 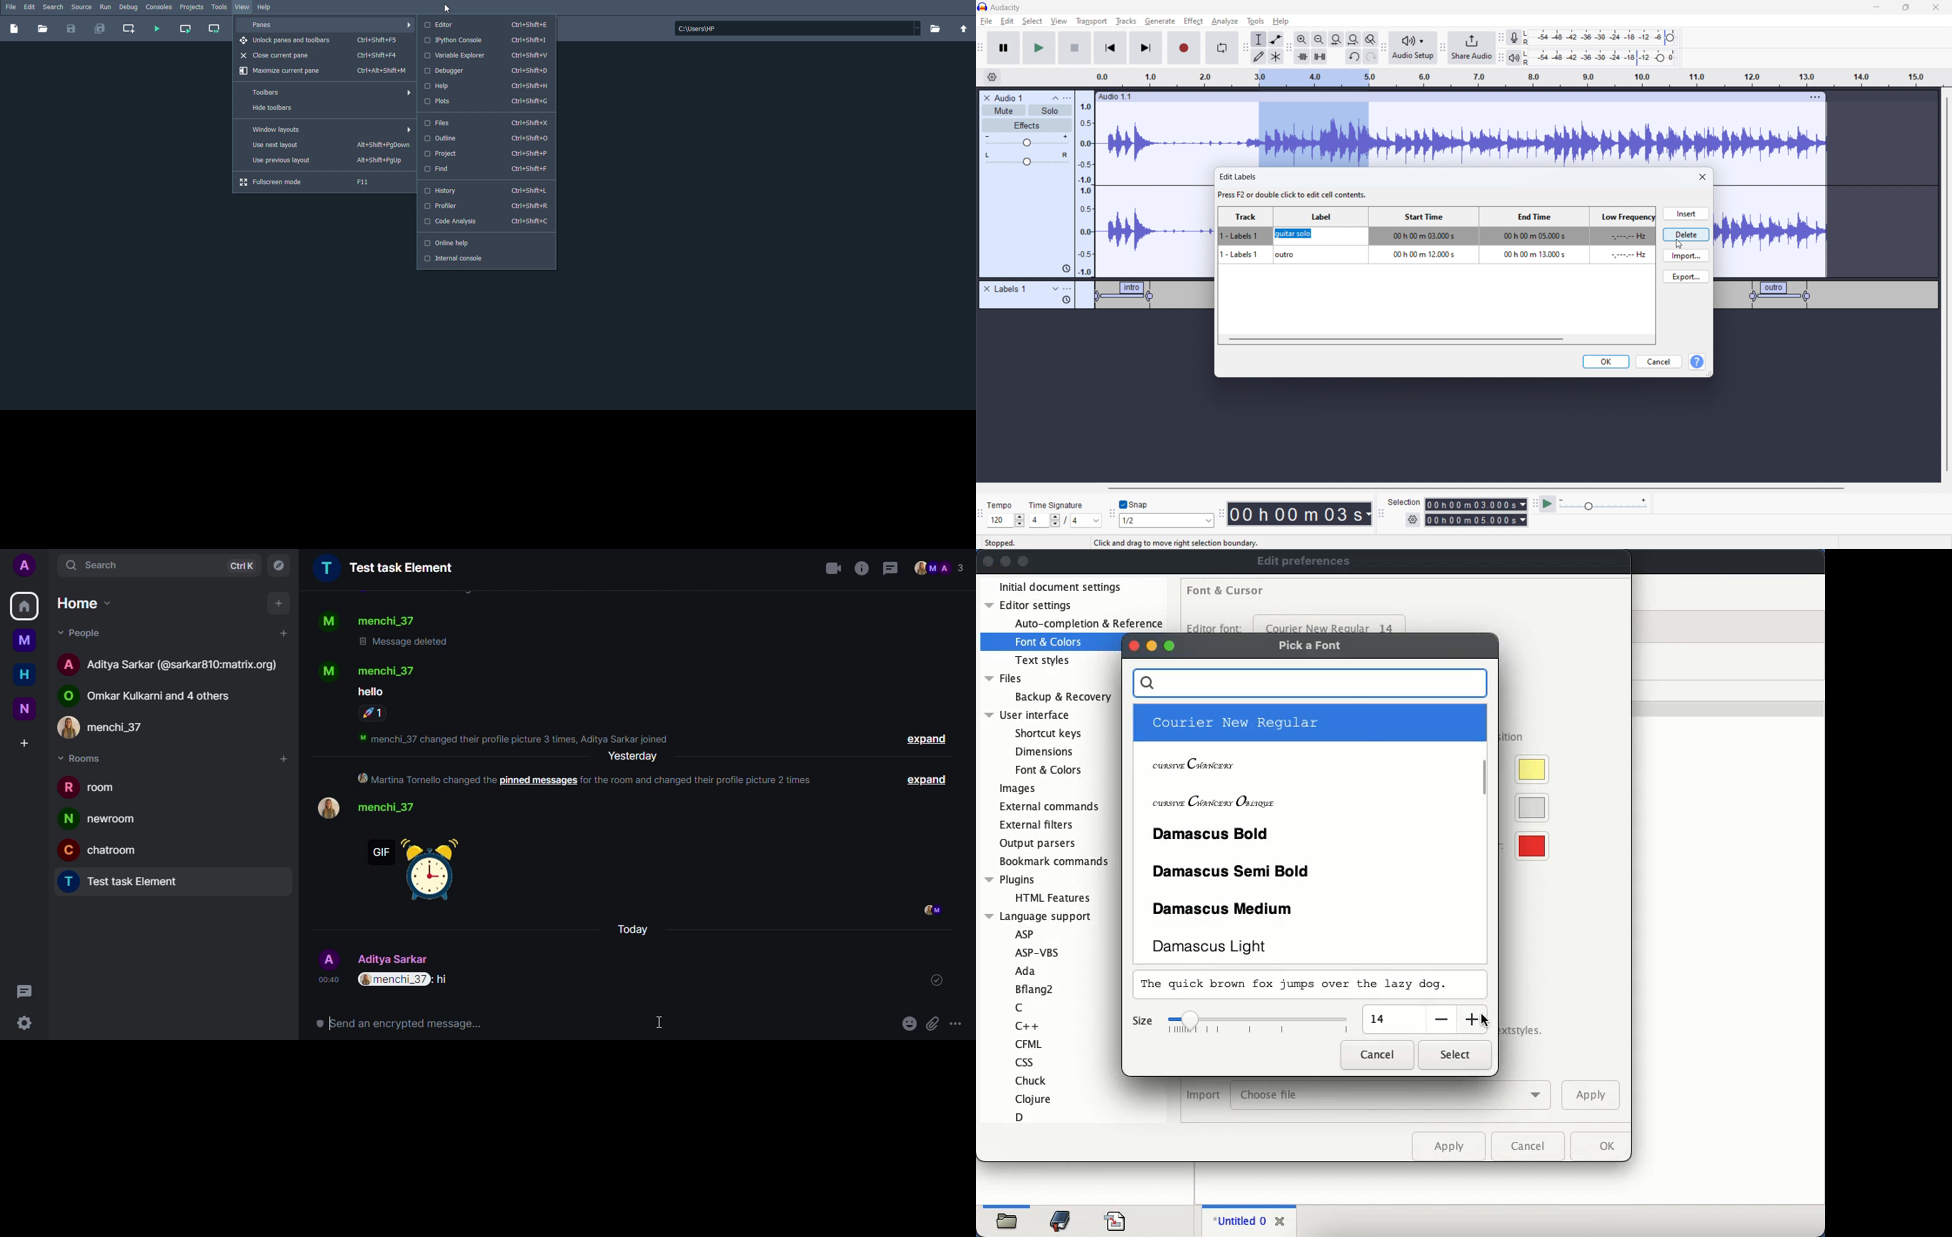 I want to click on New file, so click(x=14, y=30).